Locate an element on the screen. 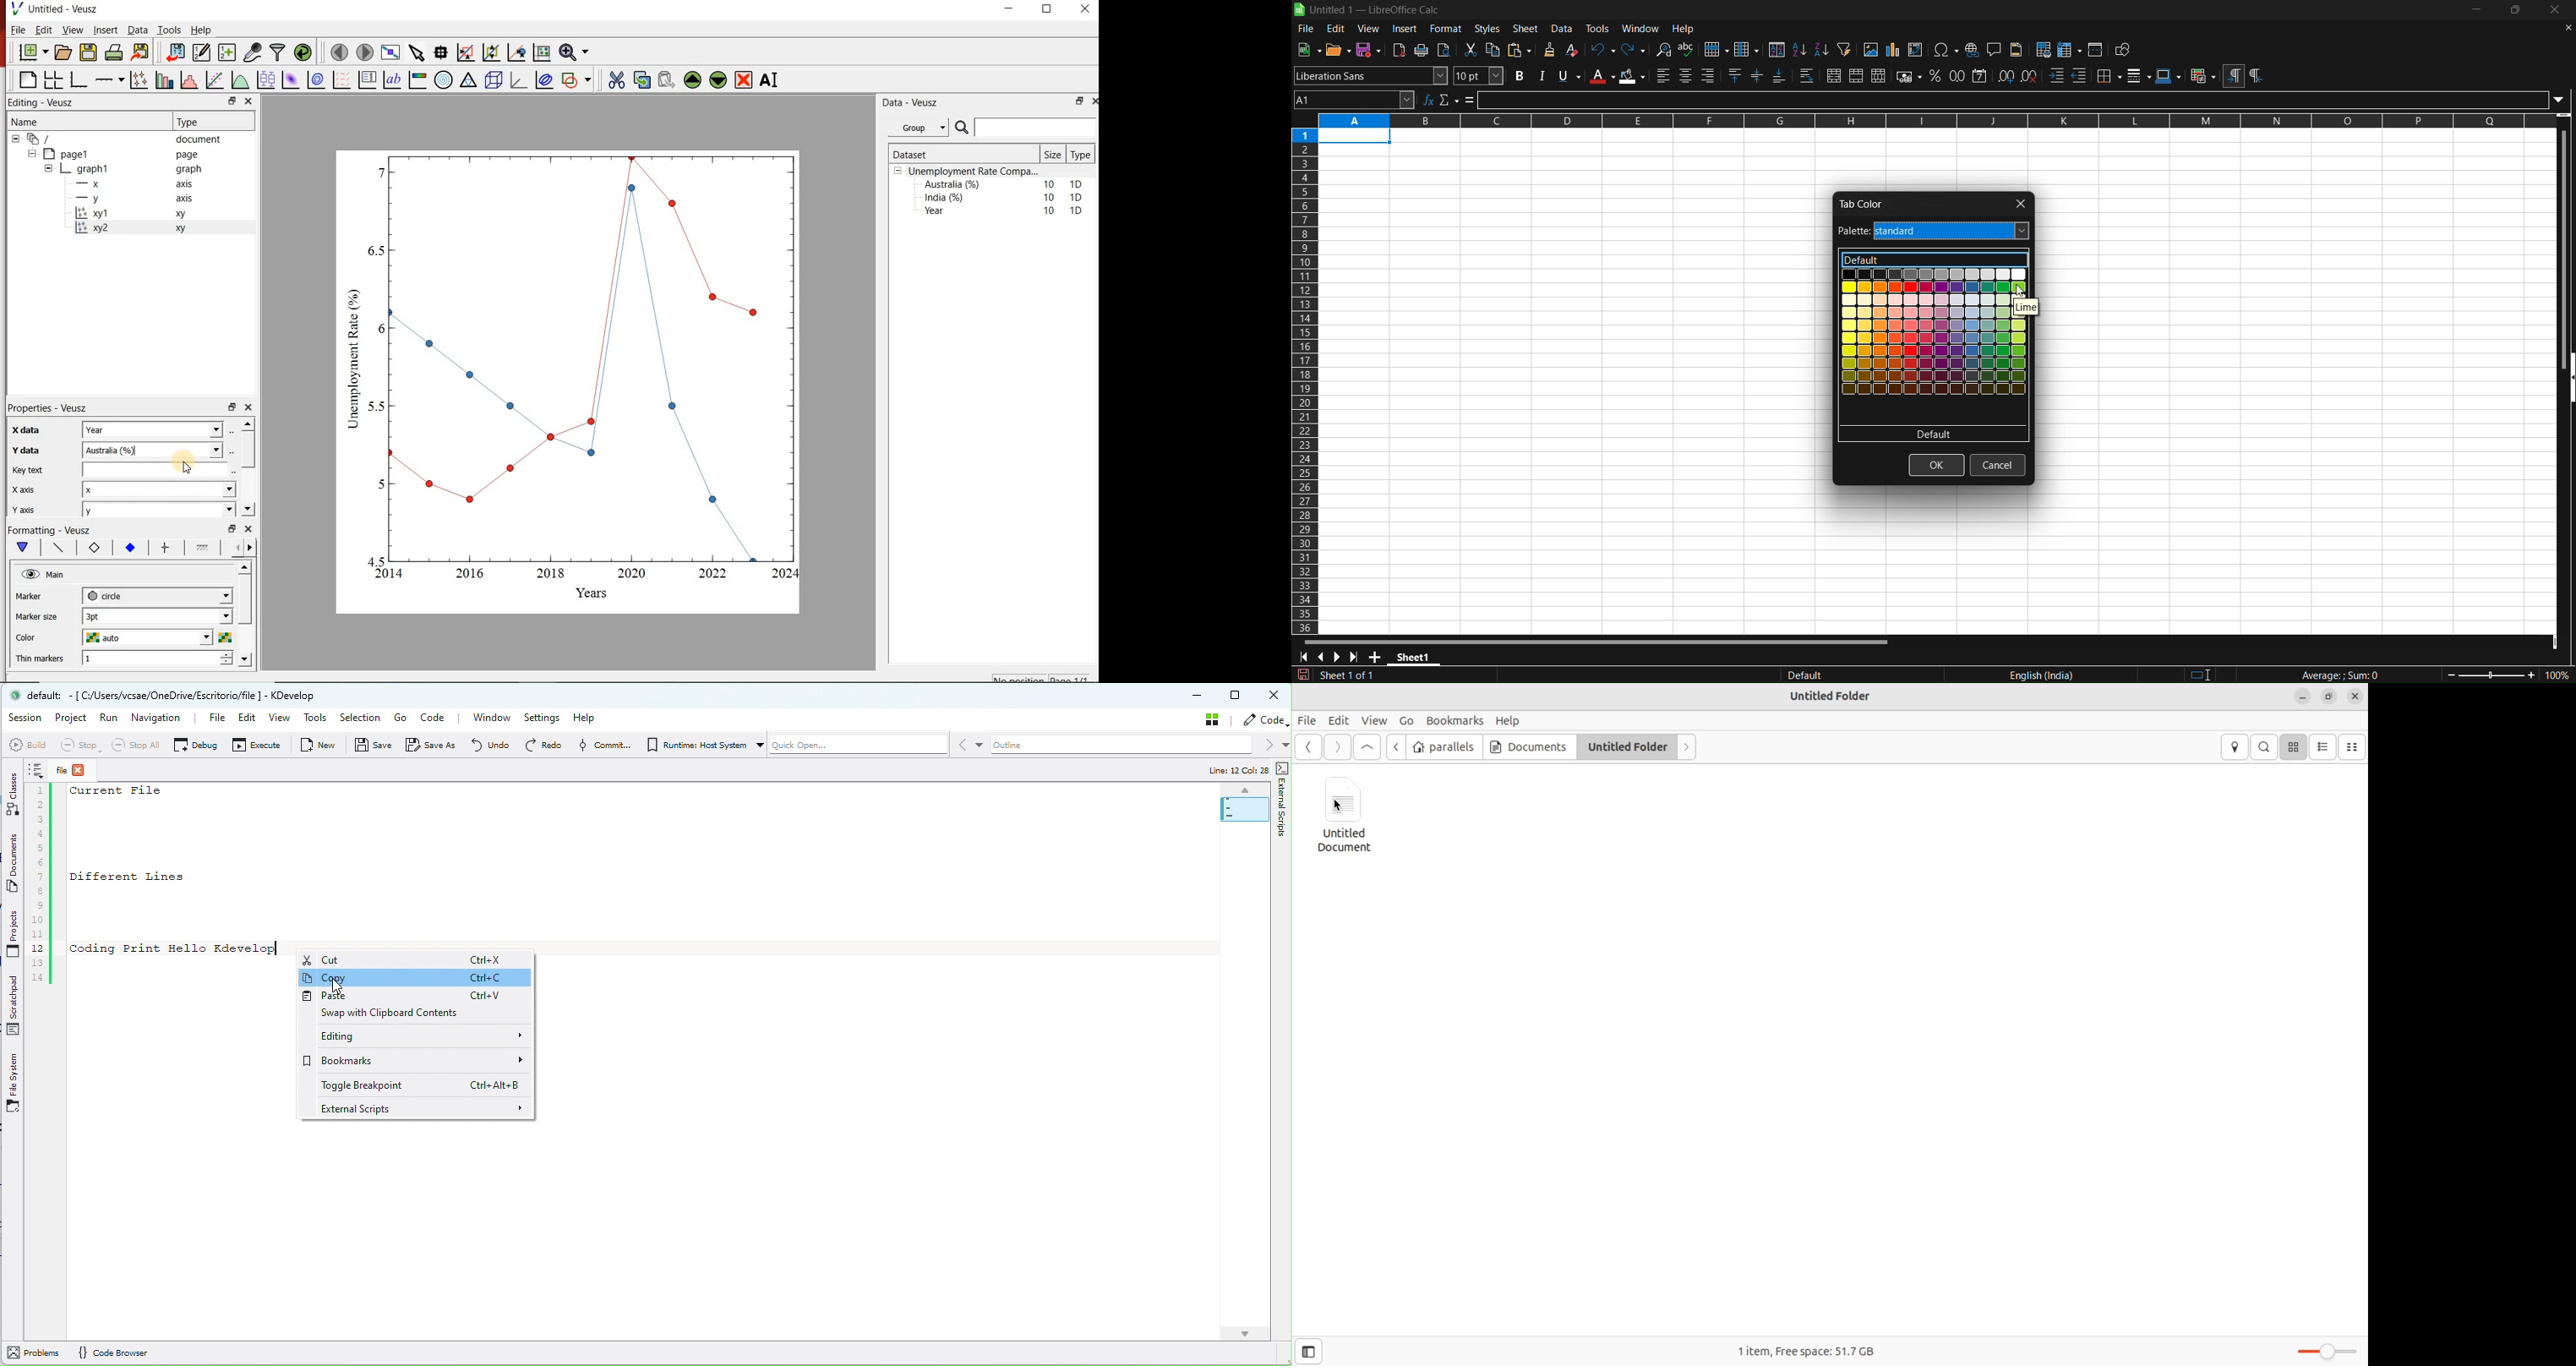 The height and width of the screenshot is (1372, 2576). y is located at coordinates (156, 510).